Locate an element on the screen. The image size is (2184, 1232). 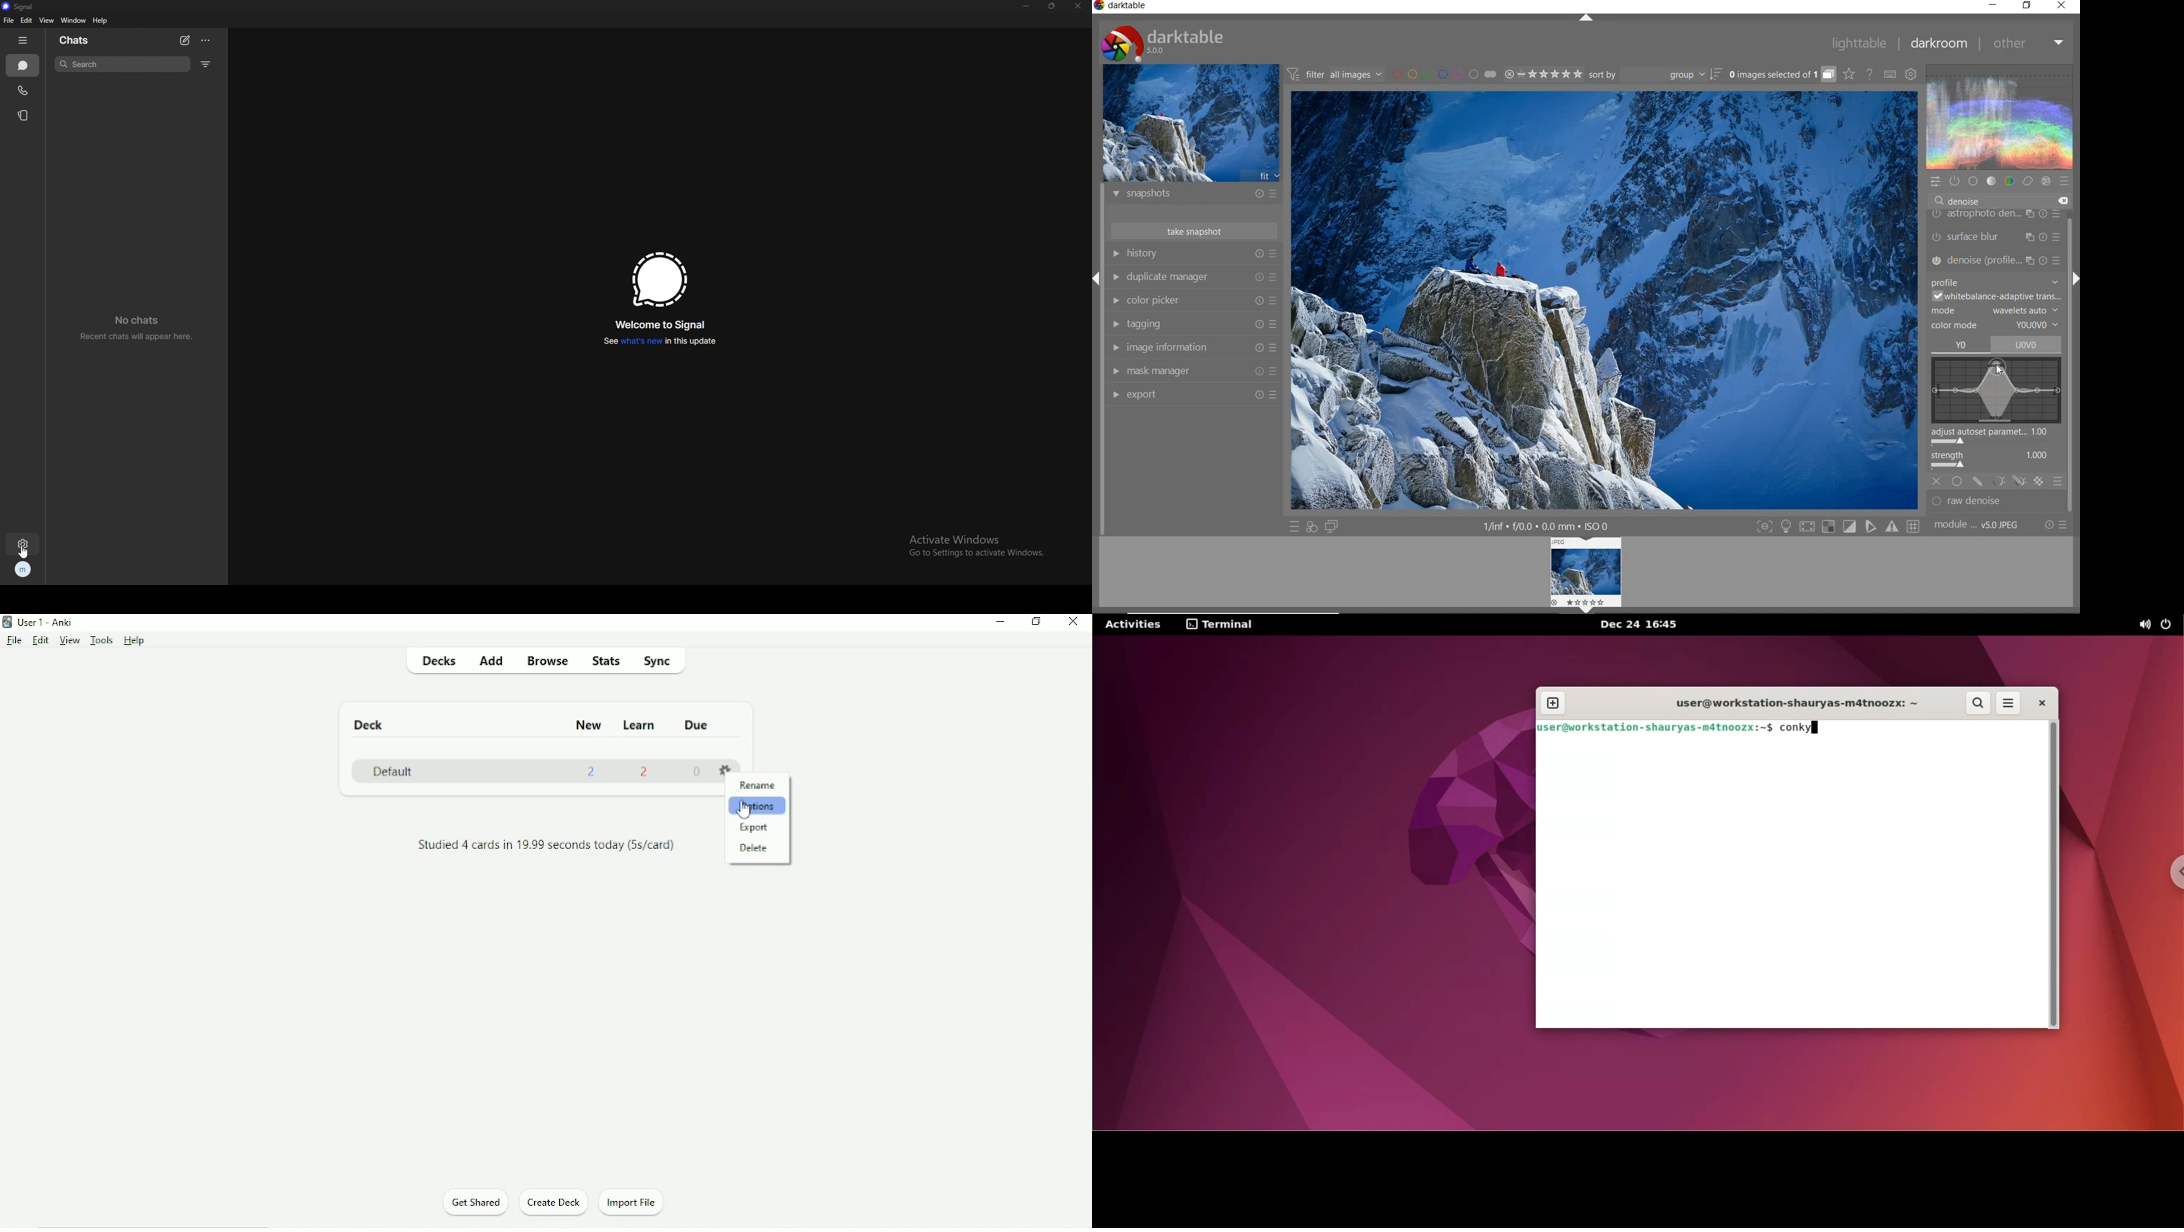
Edit is located at coordinates (41, 640).